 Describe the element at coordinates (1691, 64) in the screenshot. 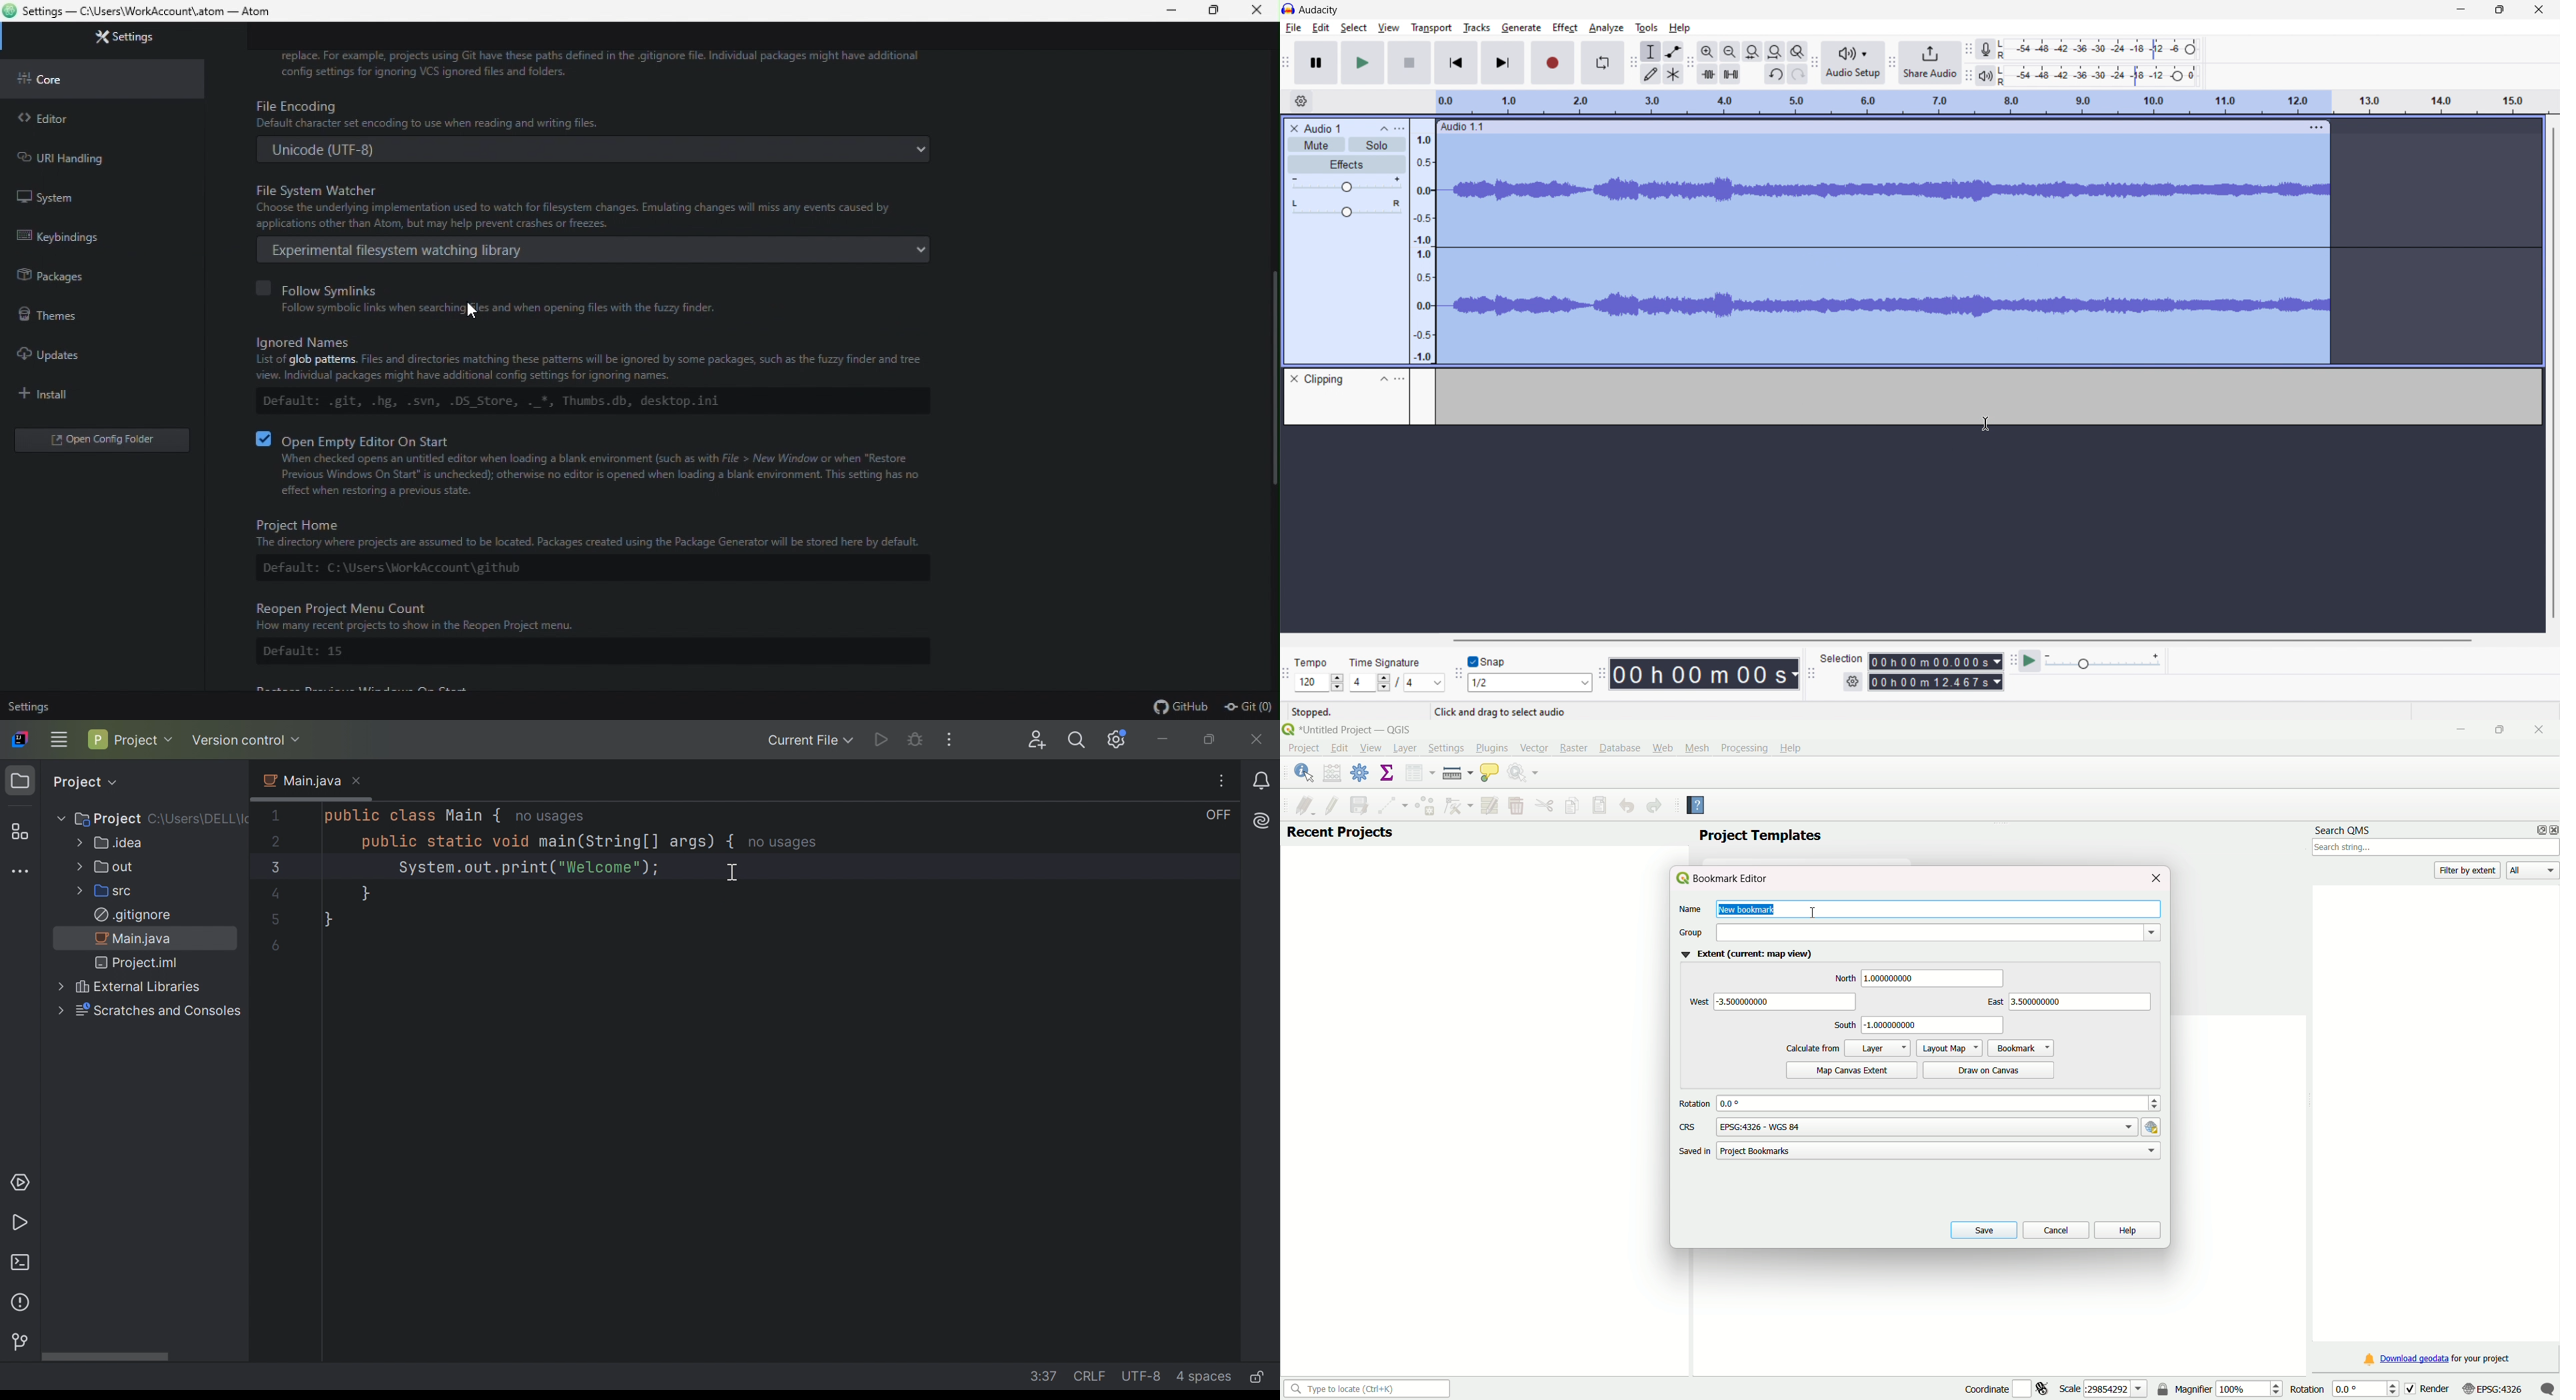

I see `edit toolbar` at that location.